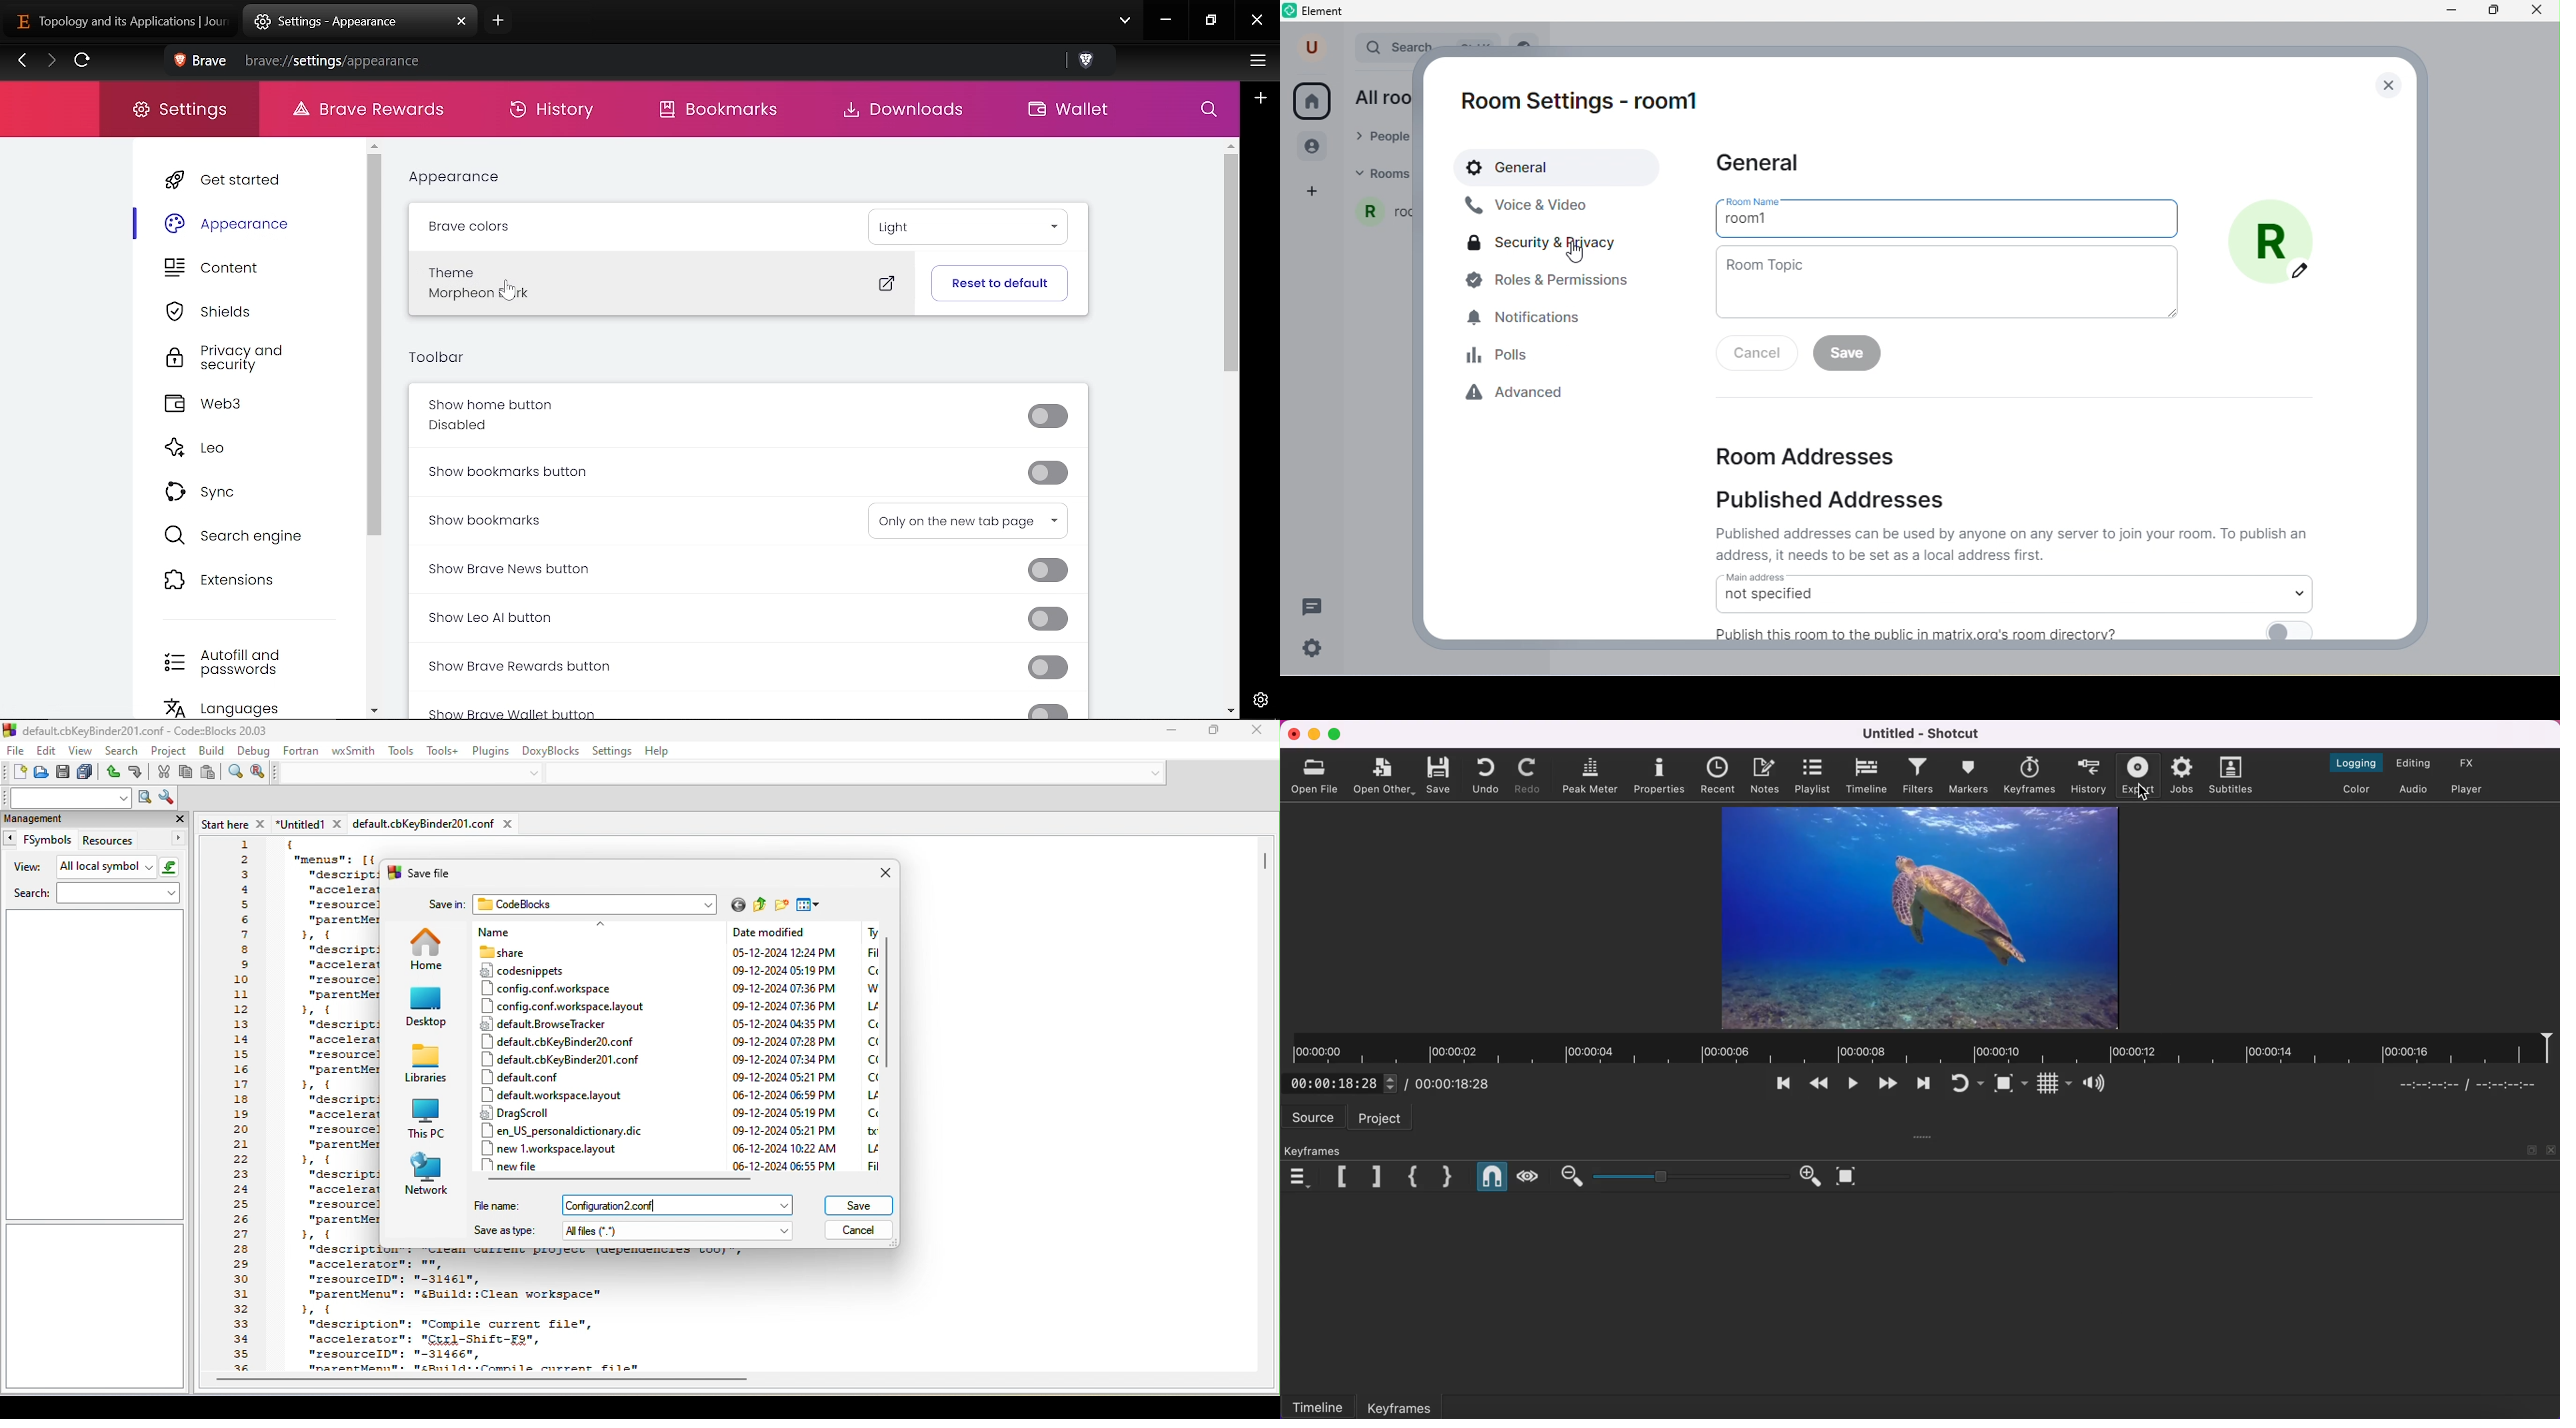 This screenshot has width=2576, height=1428. I want to click on default cbkey binder201 conf, so click(565, 1058).